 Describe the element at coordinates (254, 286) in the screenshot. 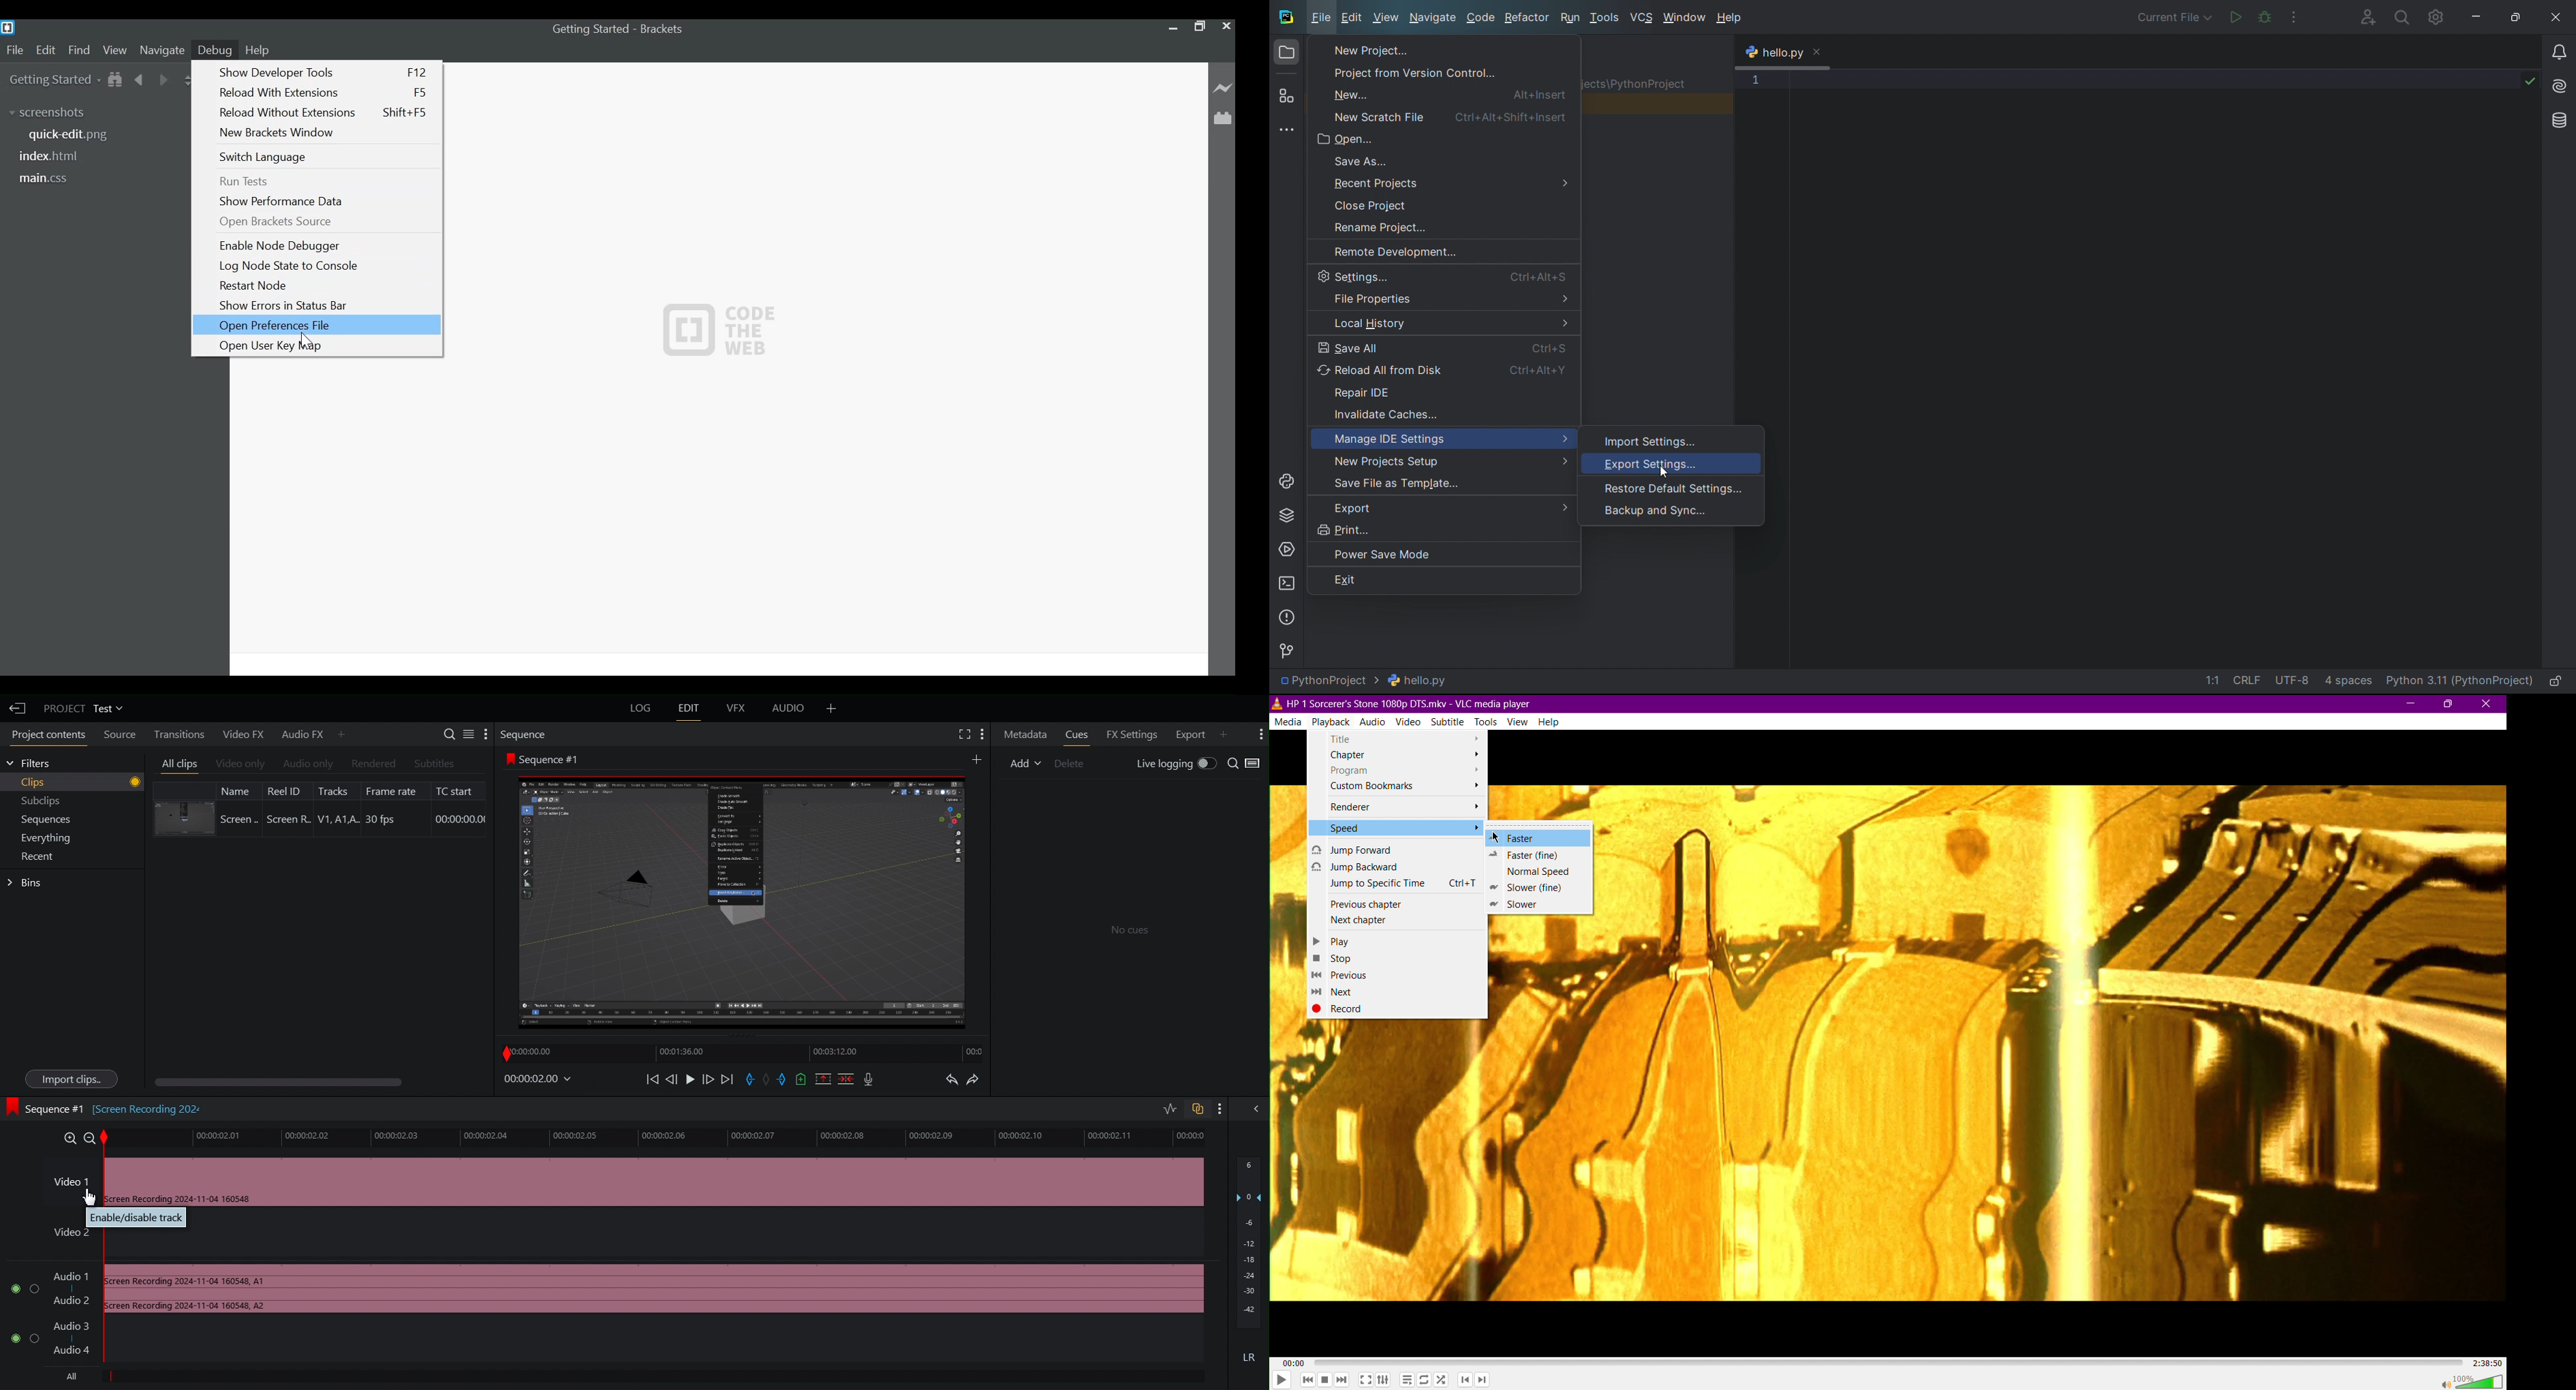

I see `Restart Node` at that location.